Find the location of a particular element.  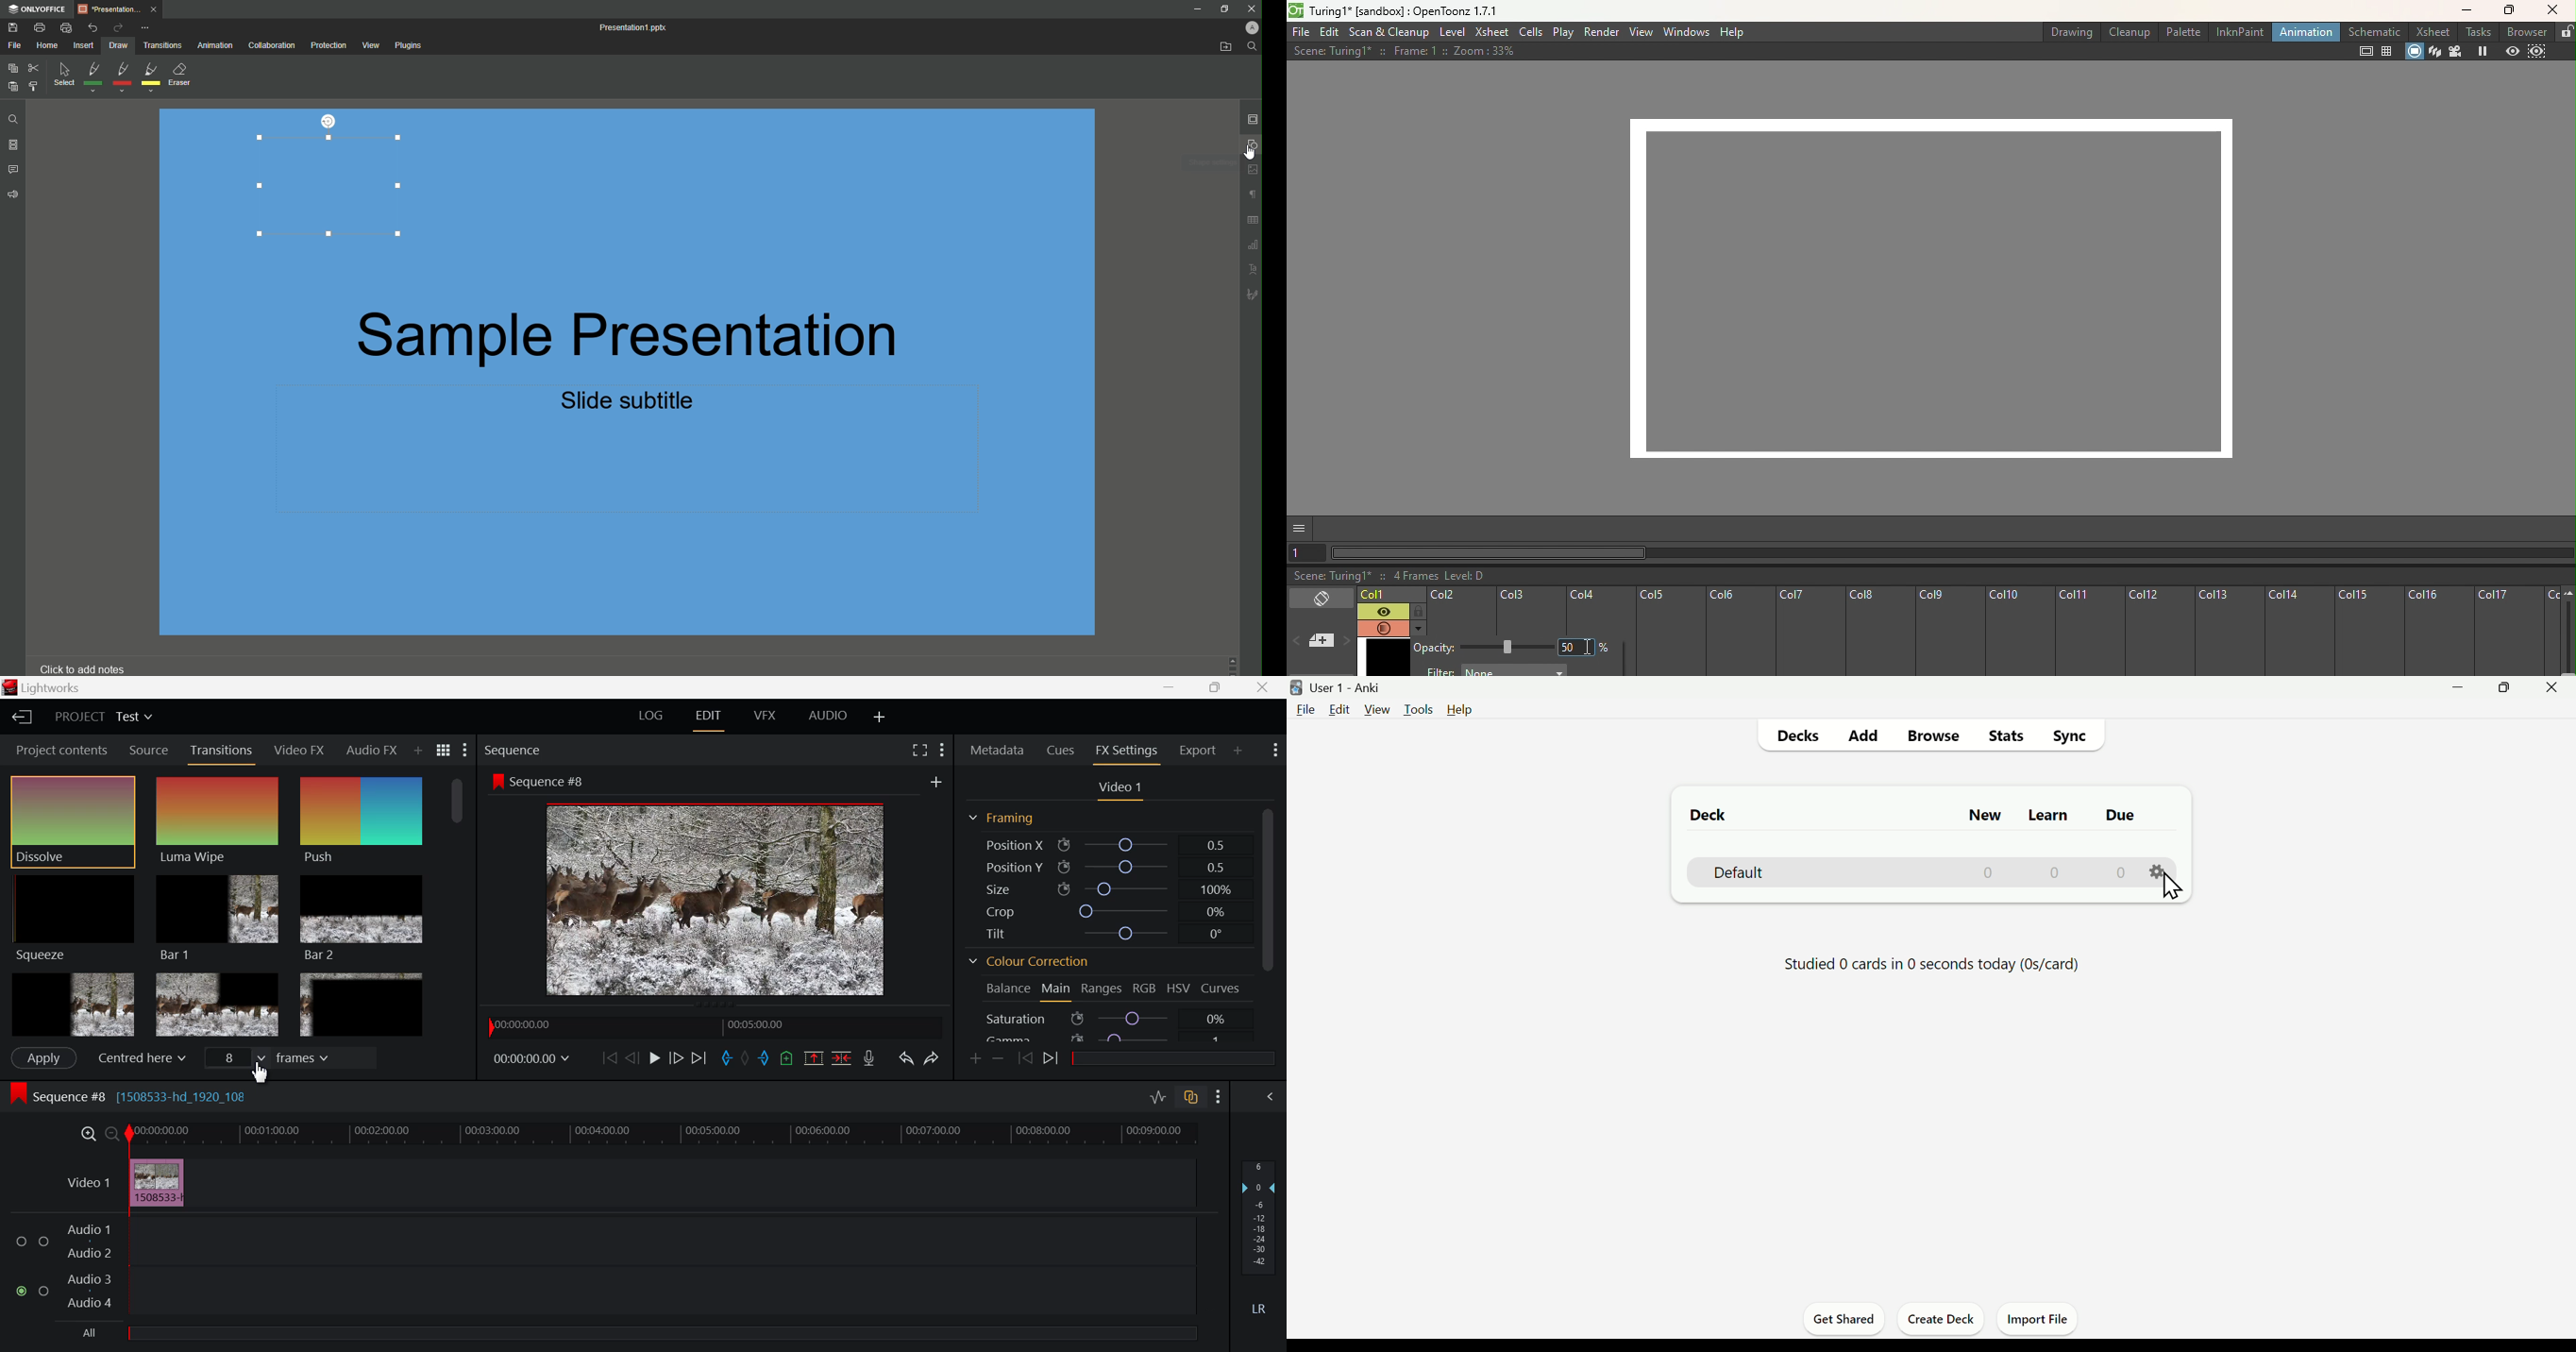

toggle list and title view is located at coordinates (443, 750).